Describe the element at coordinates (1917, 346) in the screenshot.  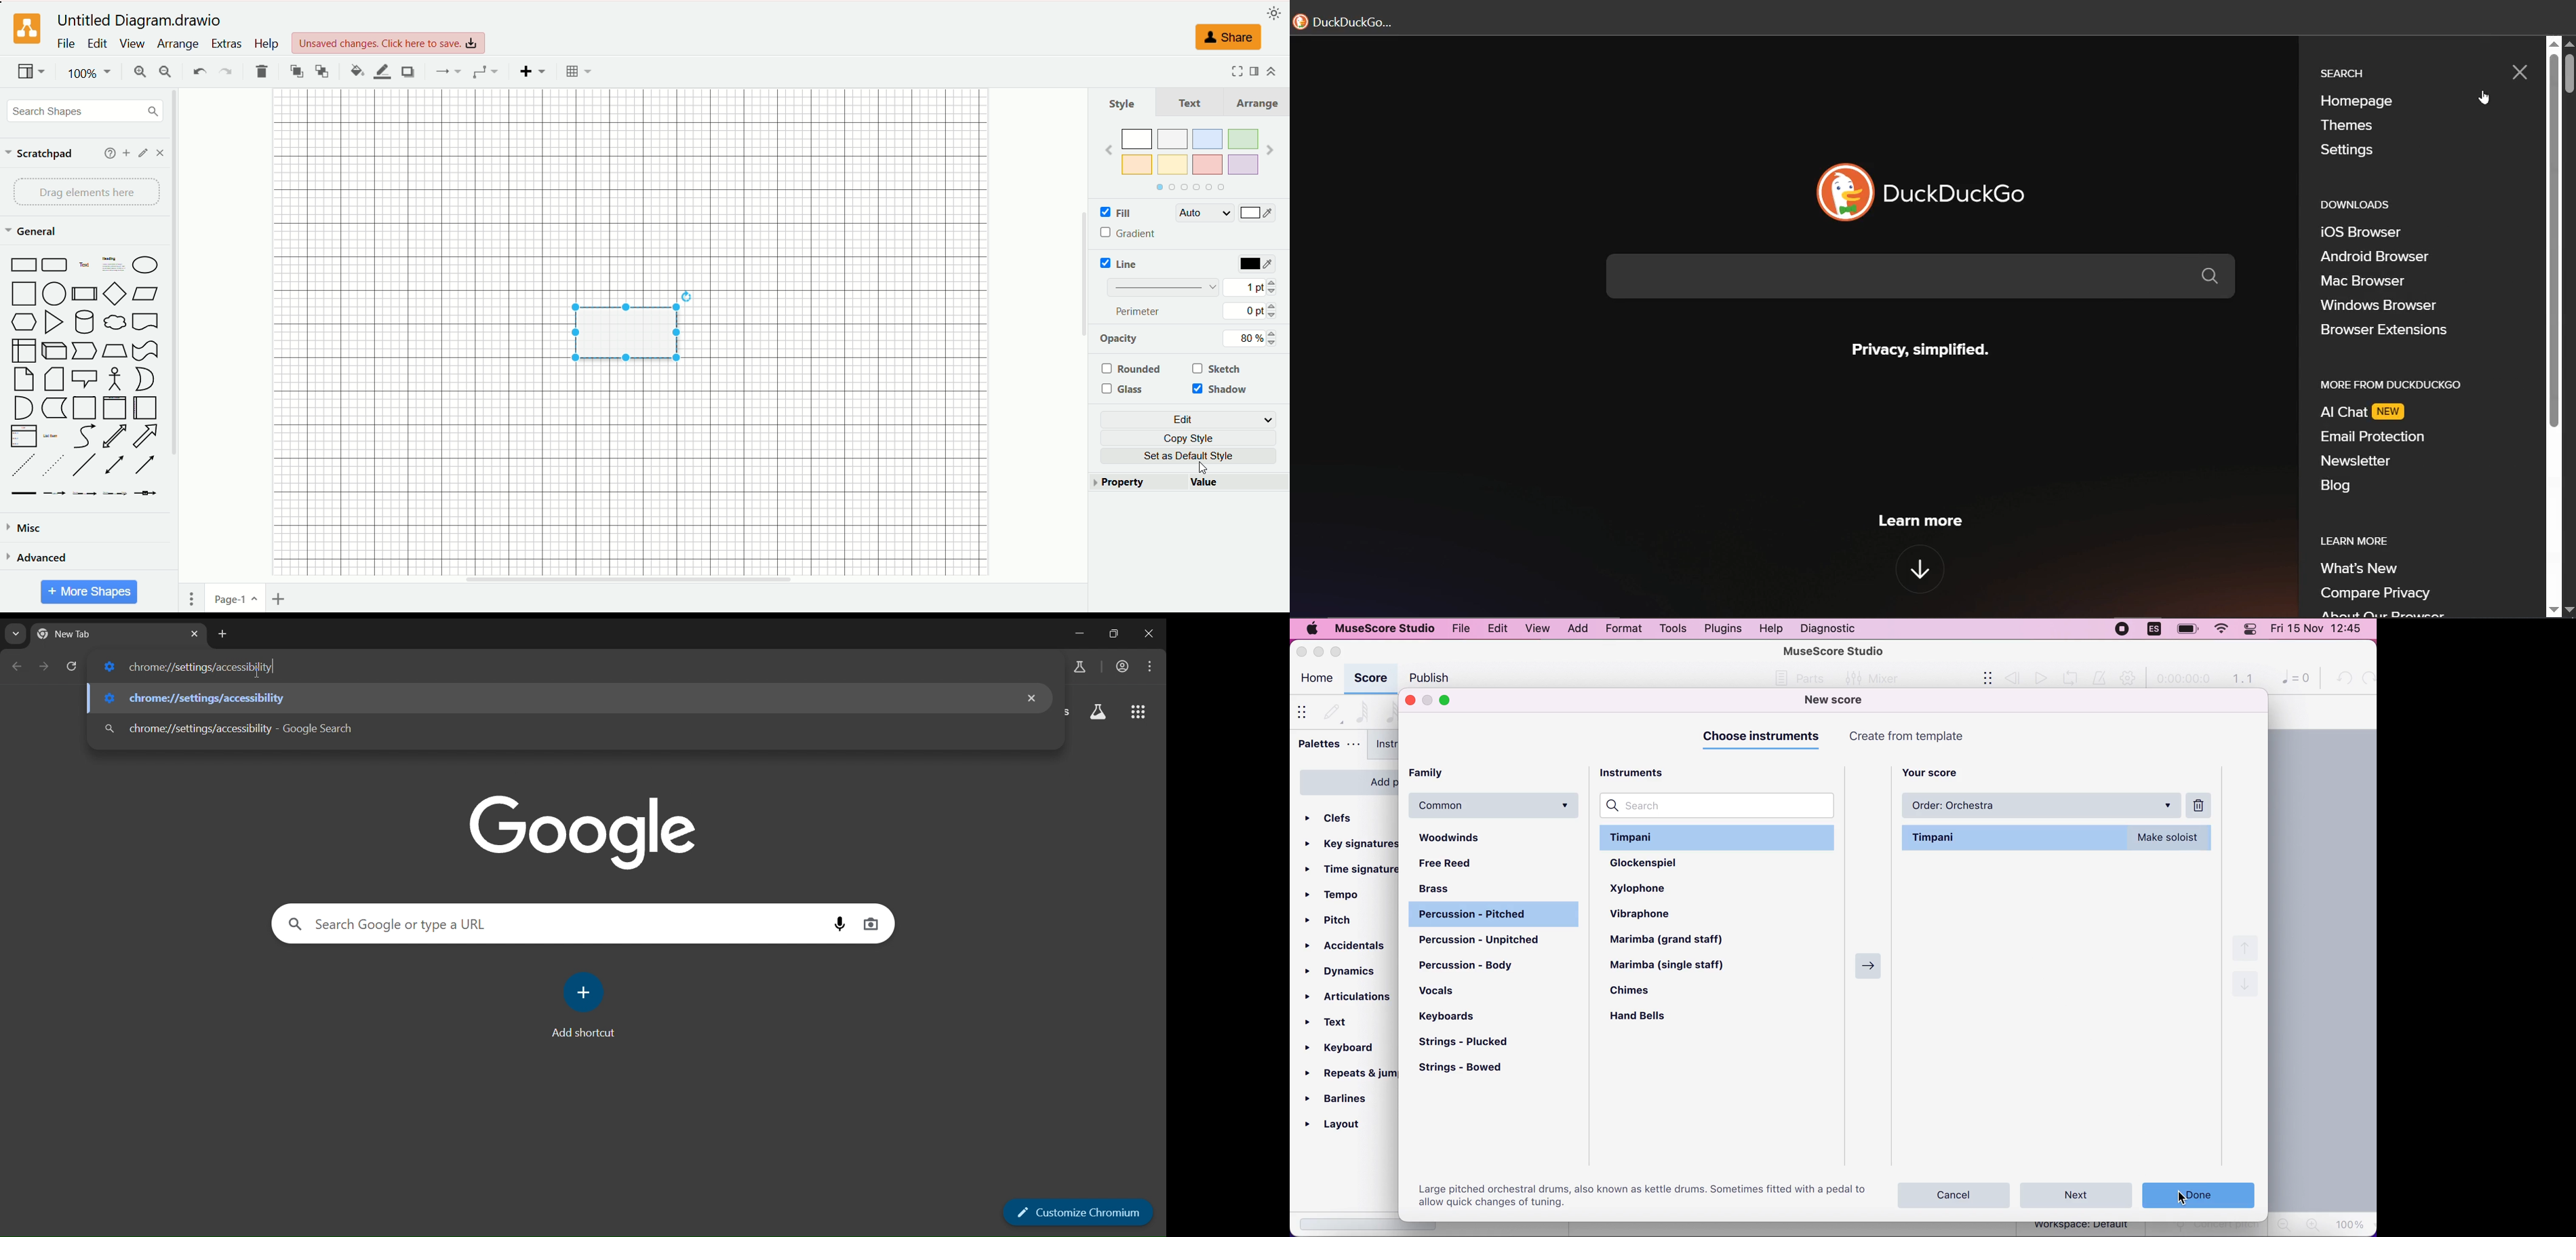
I see `Privacy, simplified` at that location.